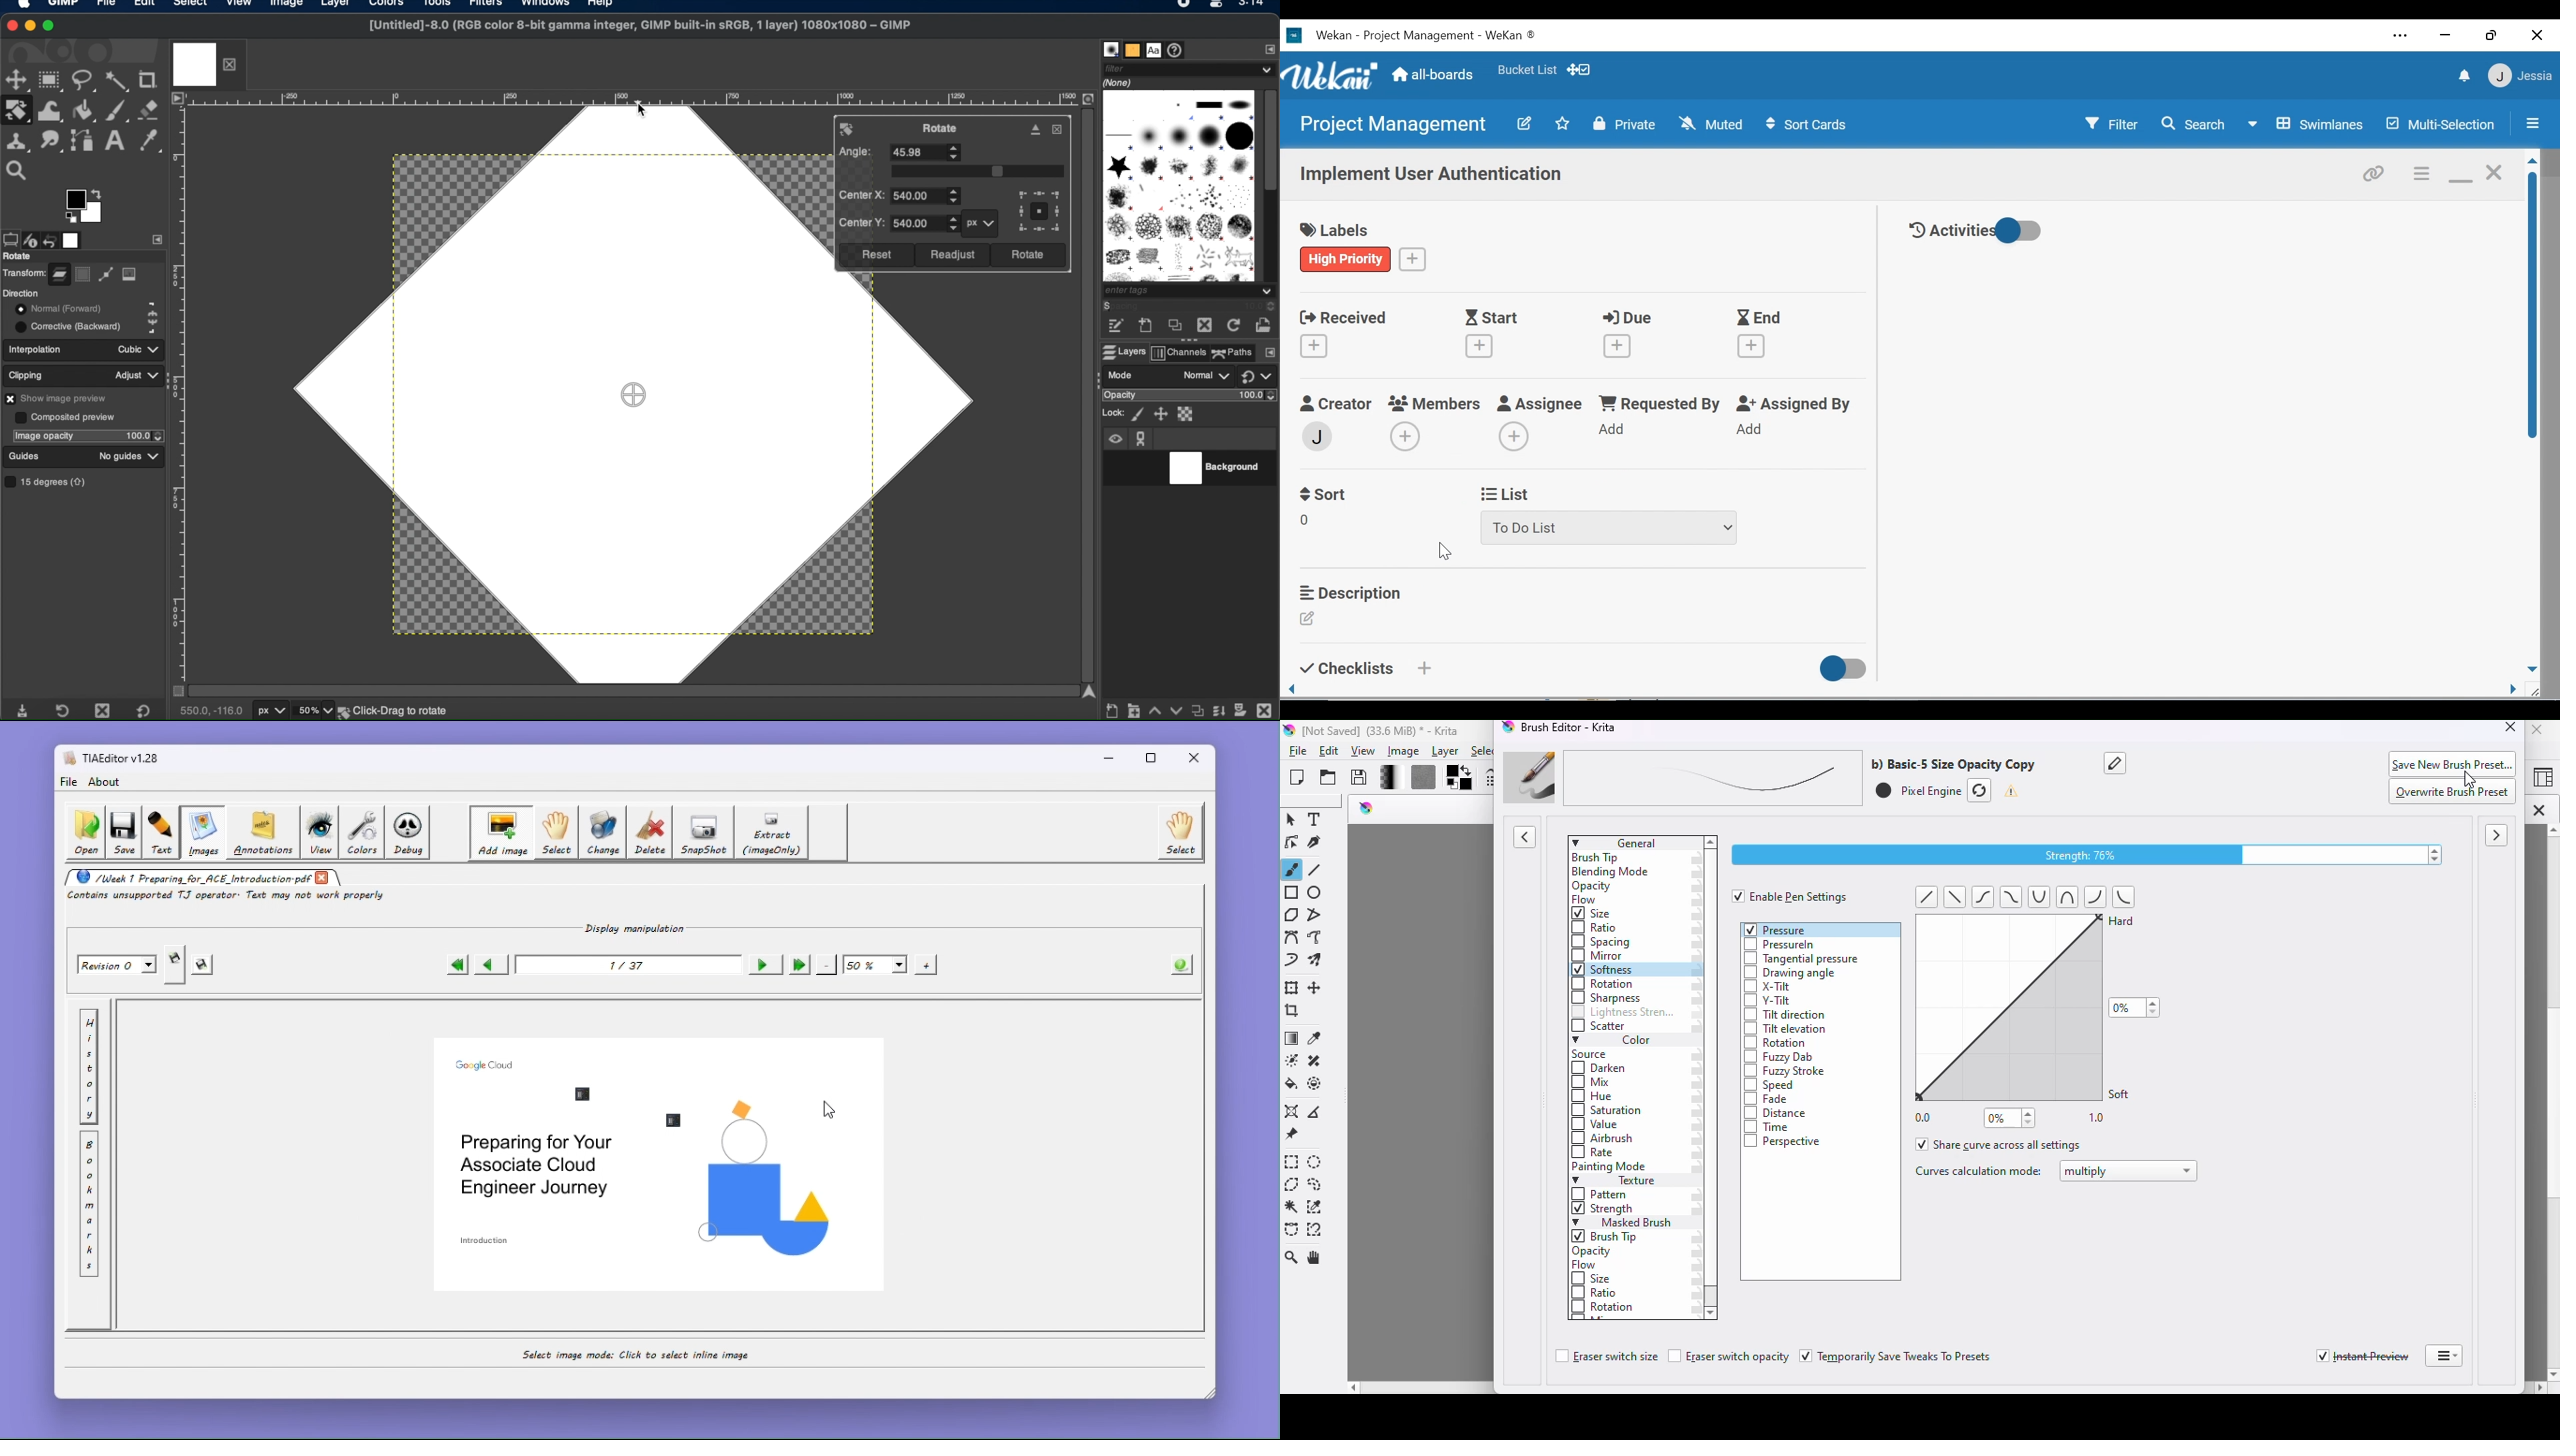 Image resolution: width=2576 pixels, height=1456 pixels. Describe the element at coordinates (1292, 1208) in the screenshot. I see `contiguous selection tool` at that location.